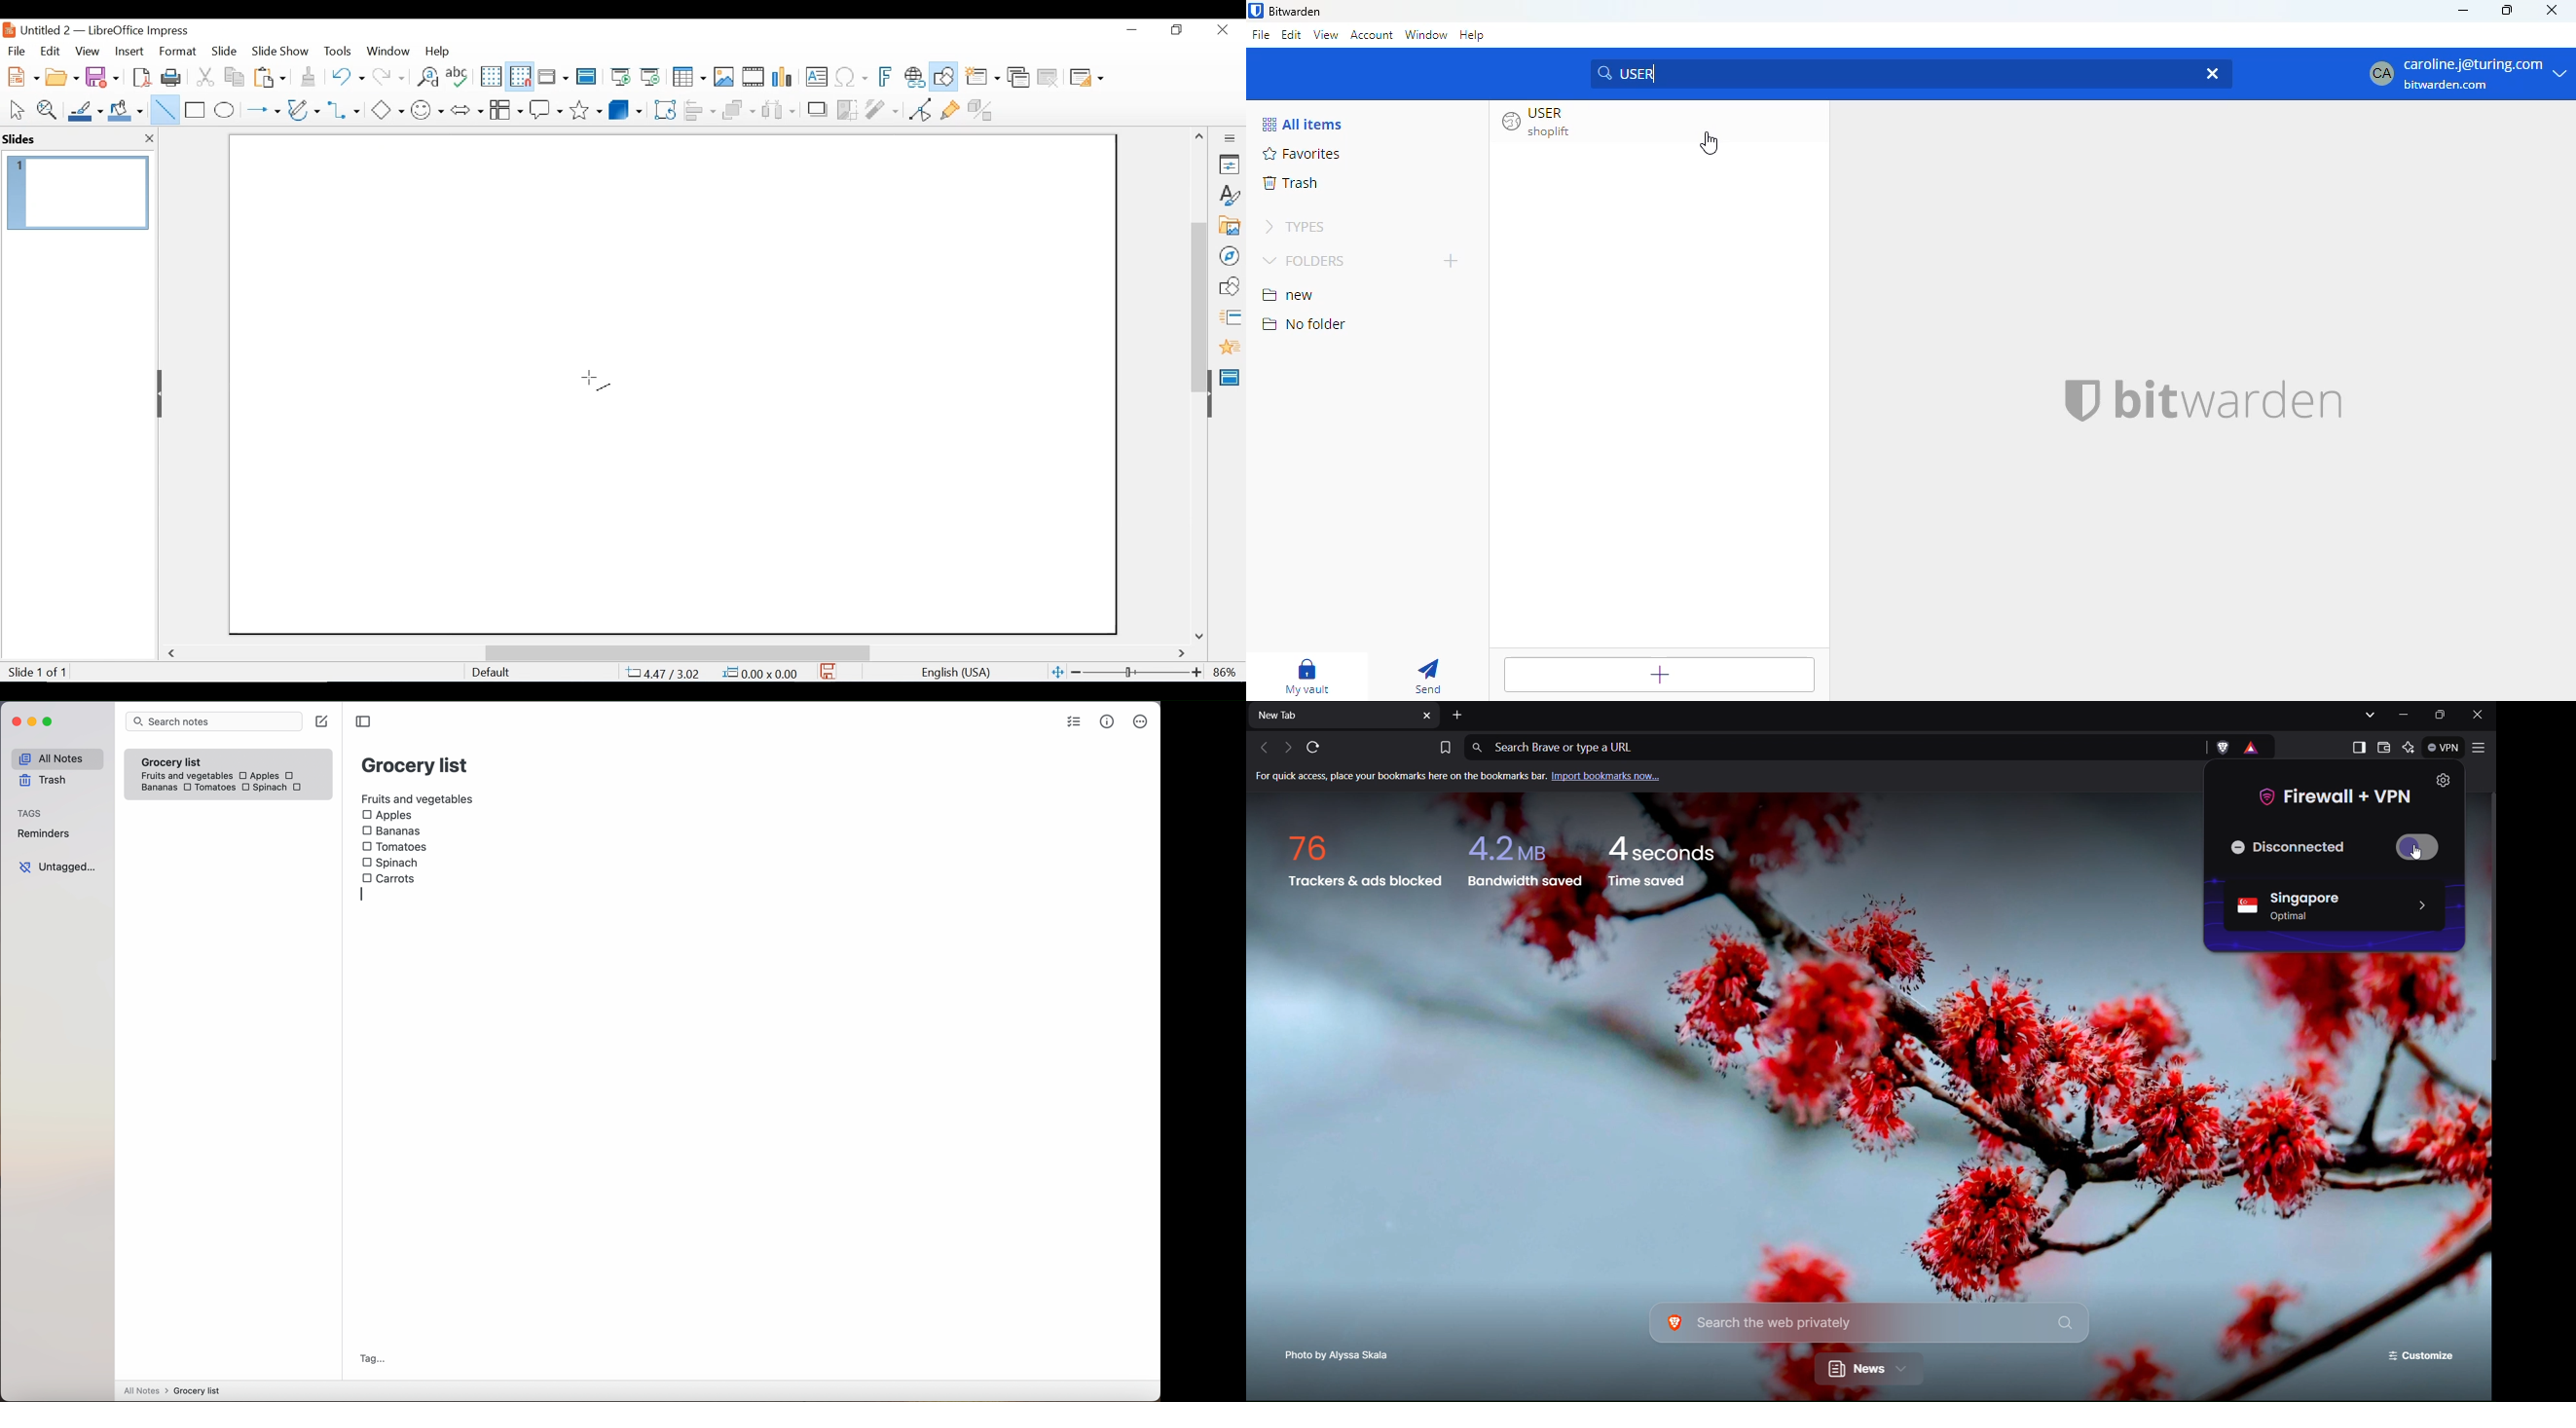 The width and height of the screenshot is (2576, 1428). What do you see at coordinates (365, 721) in the screenshot?
I see `toggle sidebar` at bounding box center [365, 721].